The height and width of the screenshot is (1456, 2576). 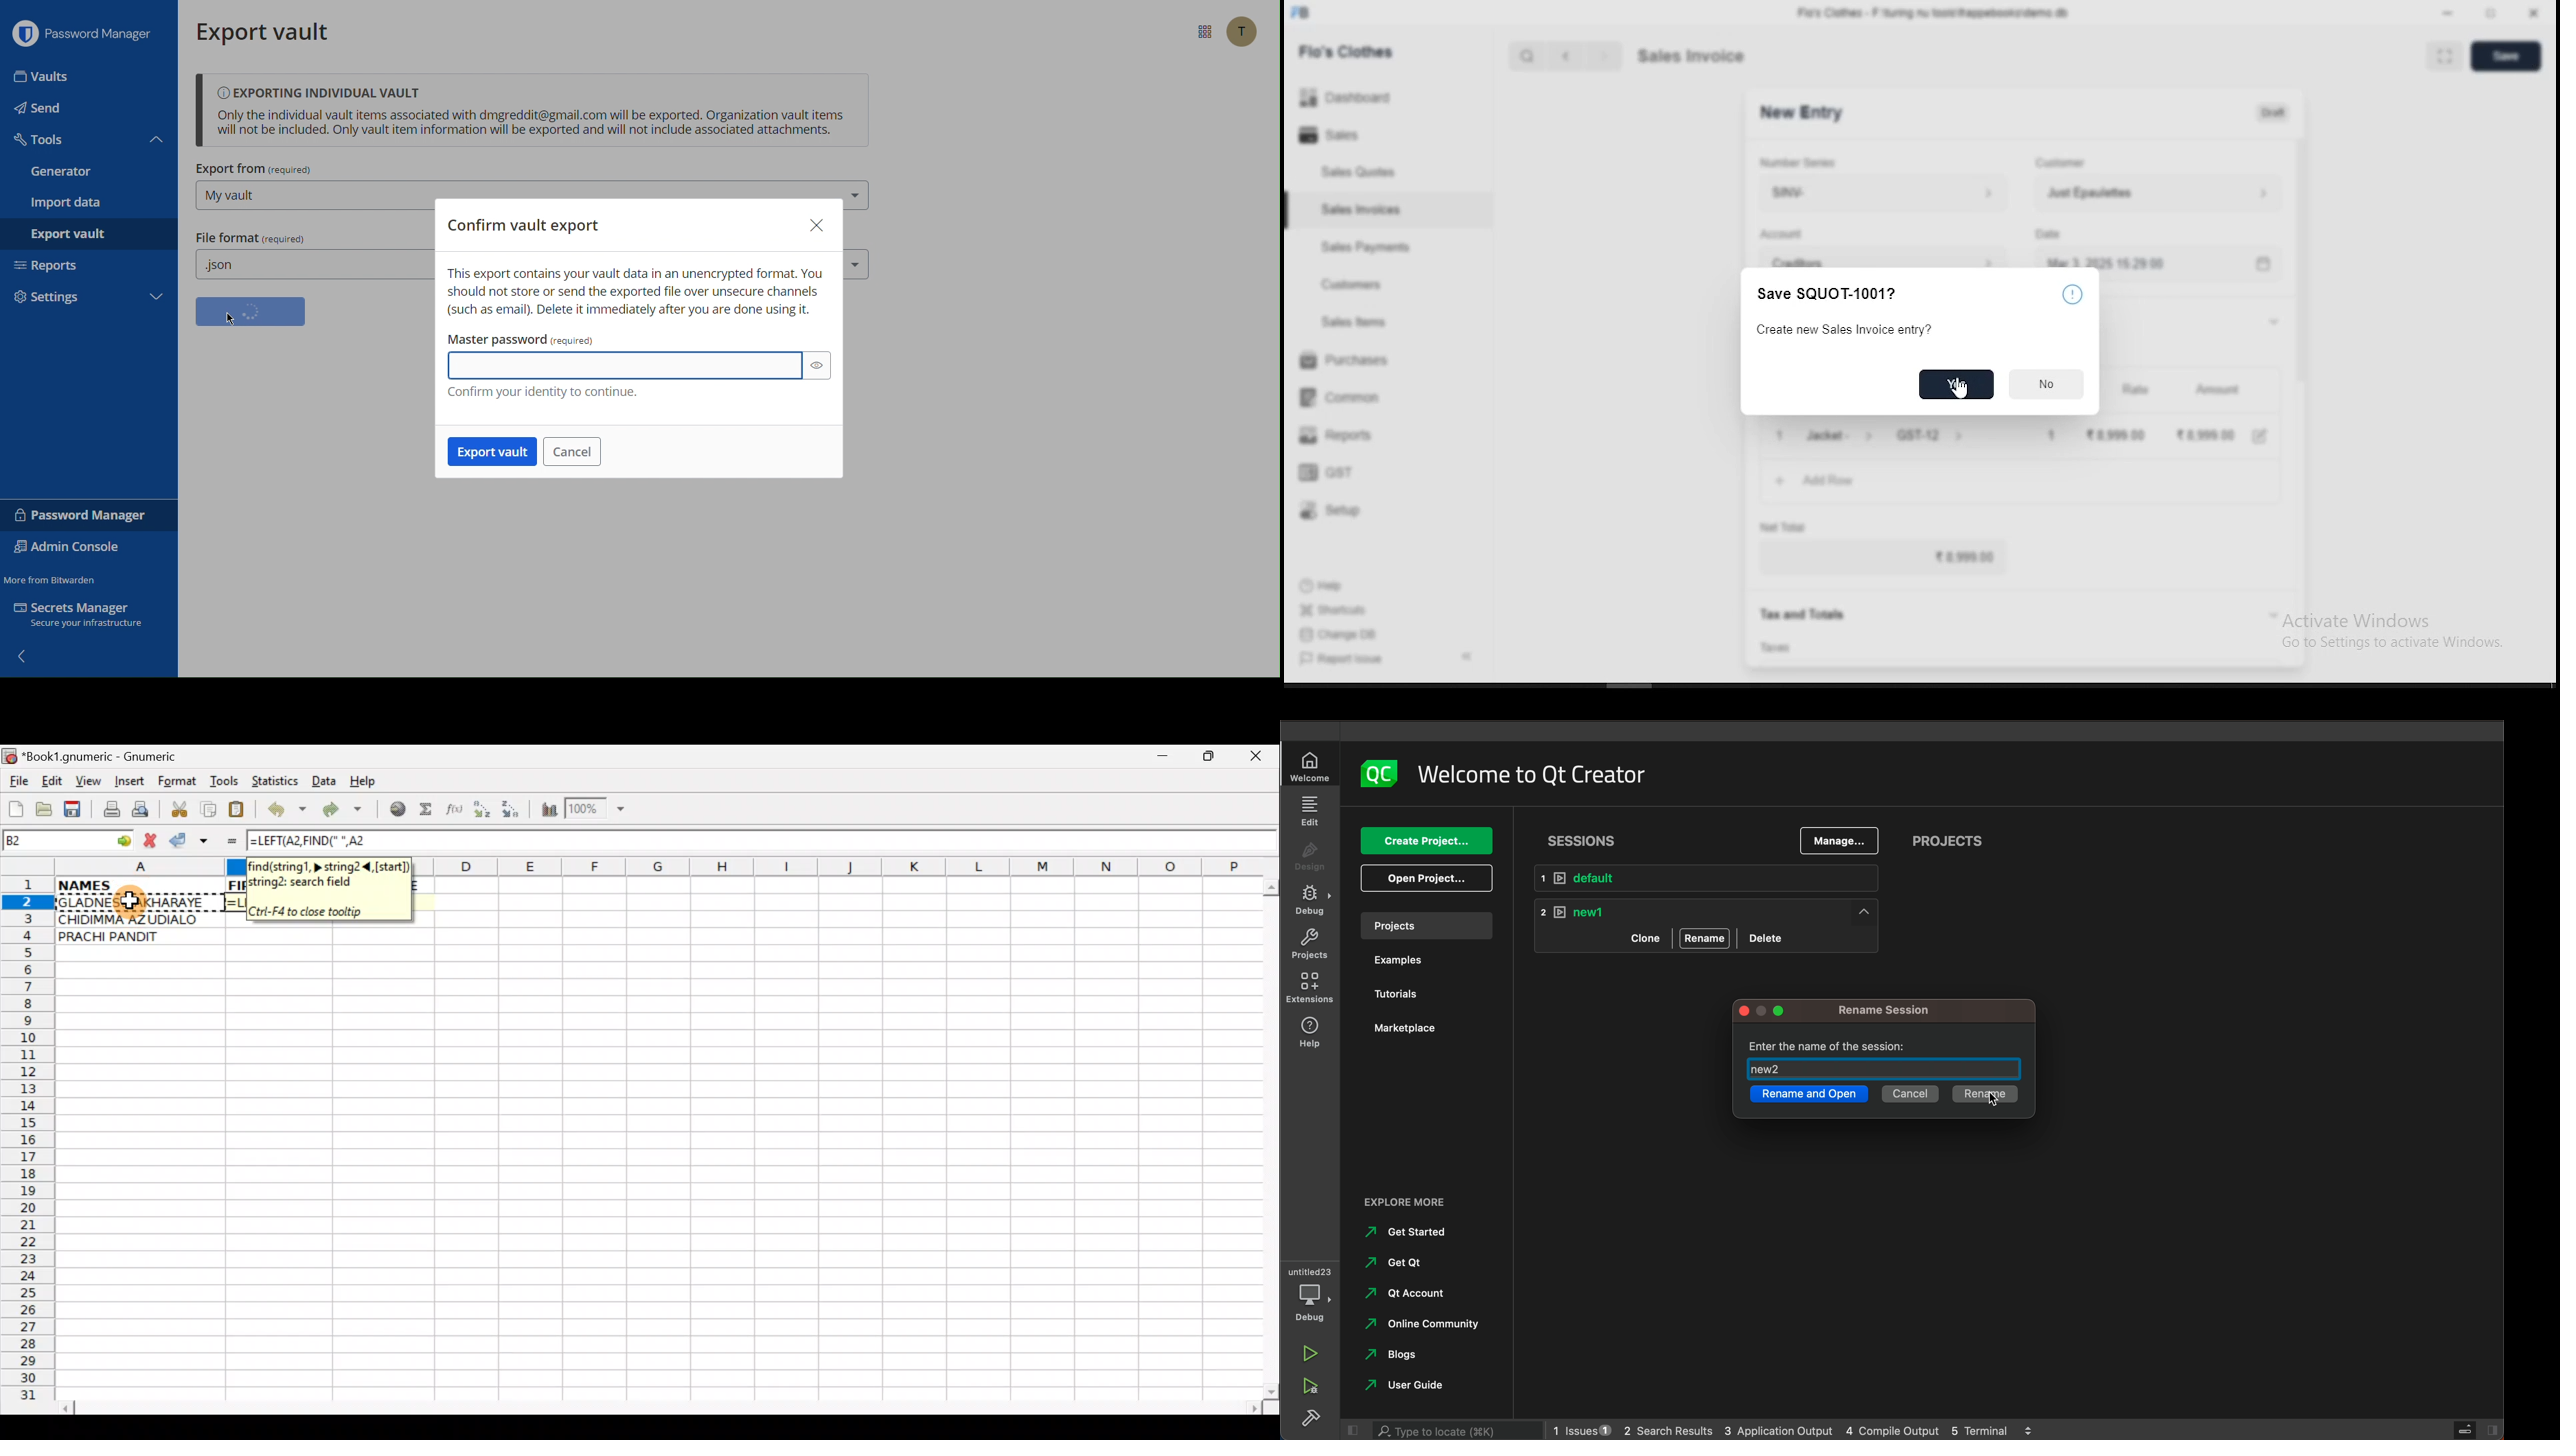 I want to click on cancel, so click(x=1909, y=1095).